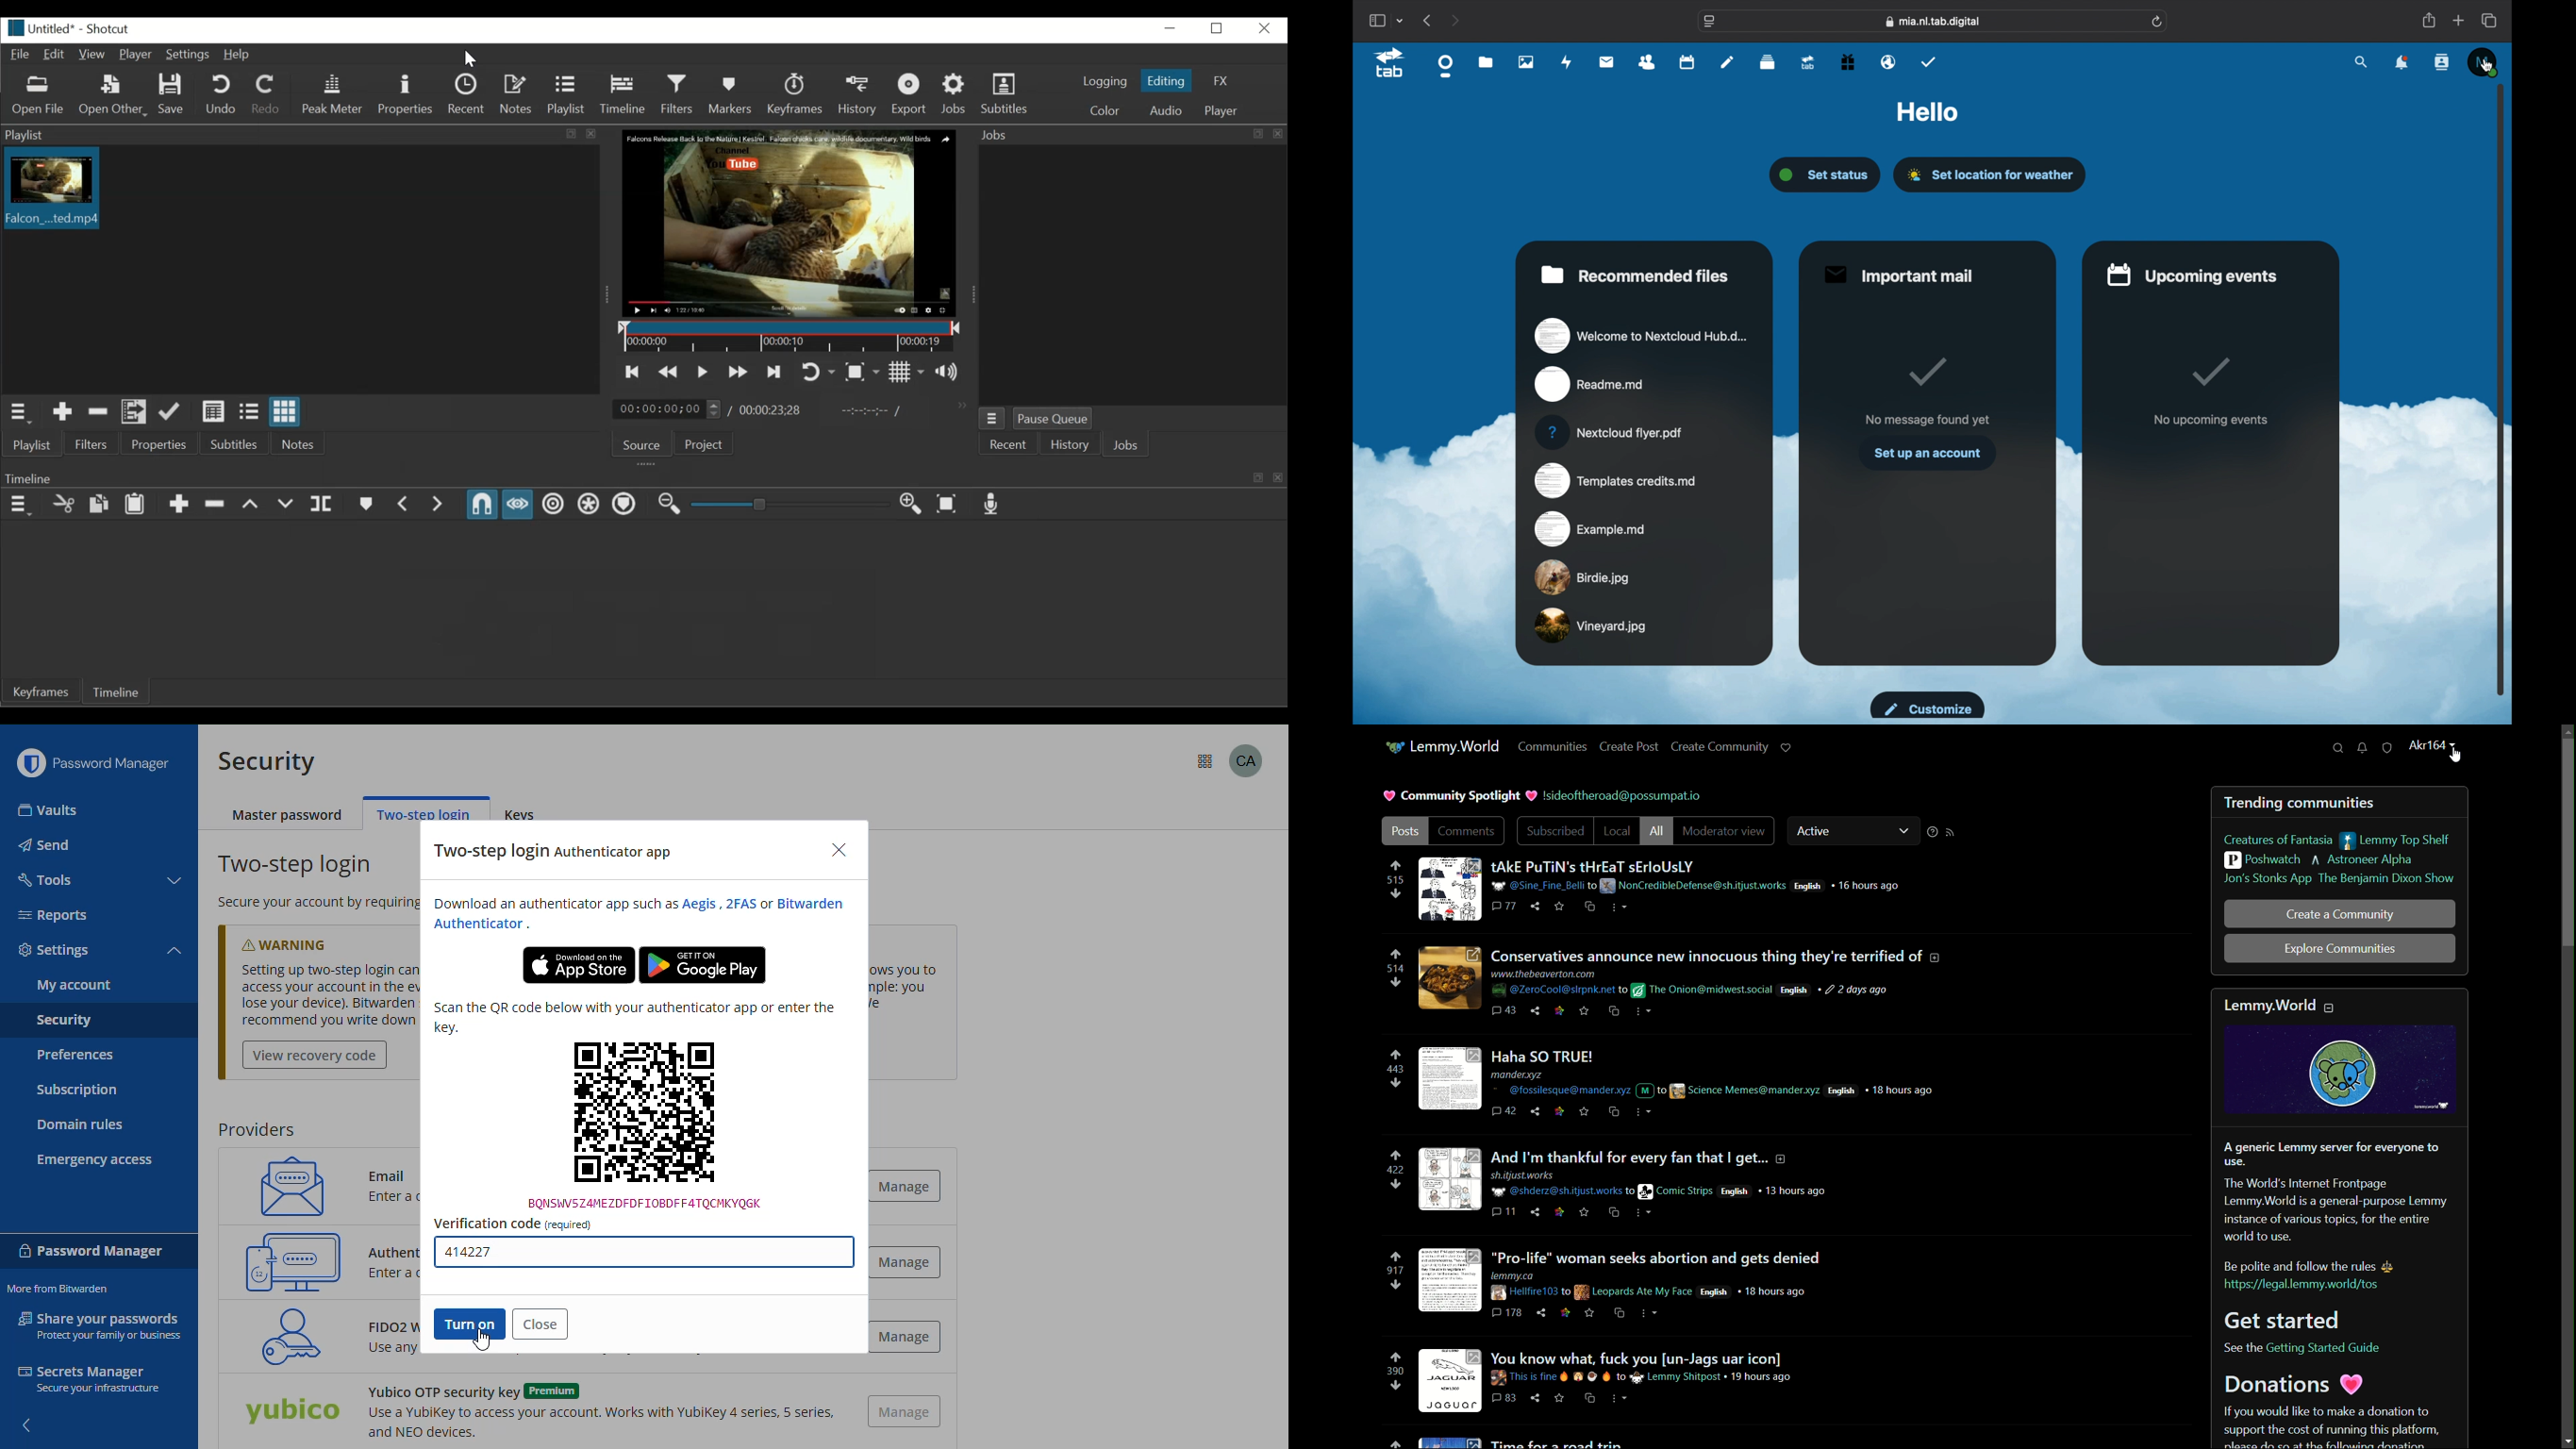  What do you see at coordinates (1590, 384) in the screenshot?
I see `readme` at bounding box center [1590, 384].